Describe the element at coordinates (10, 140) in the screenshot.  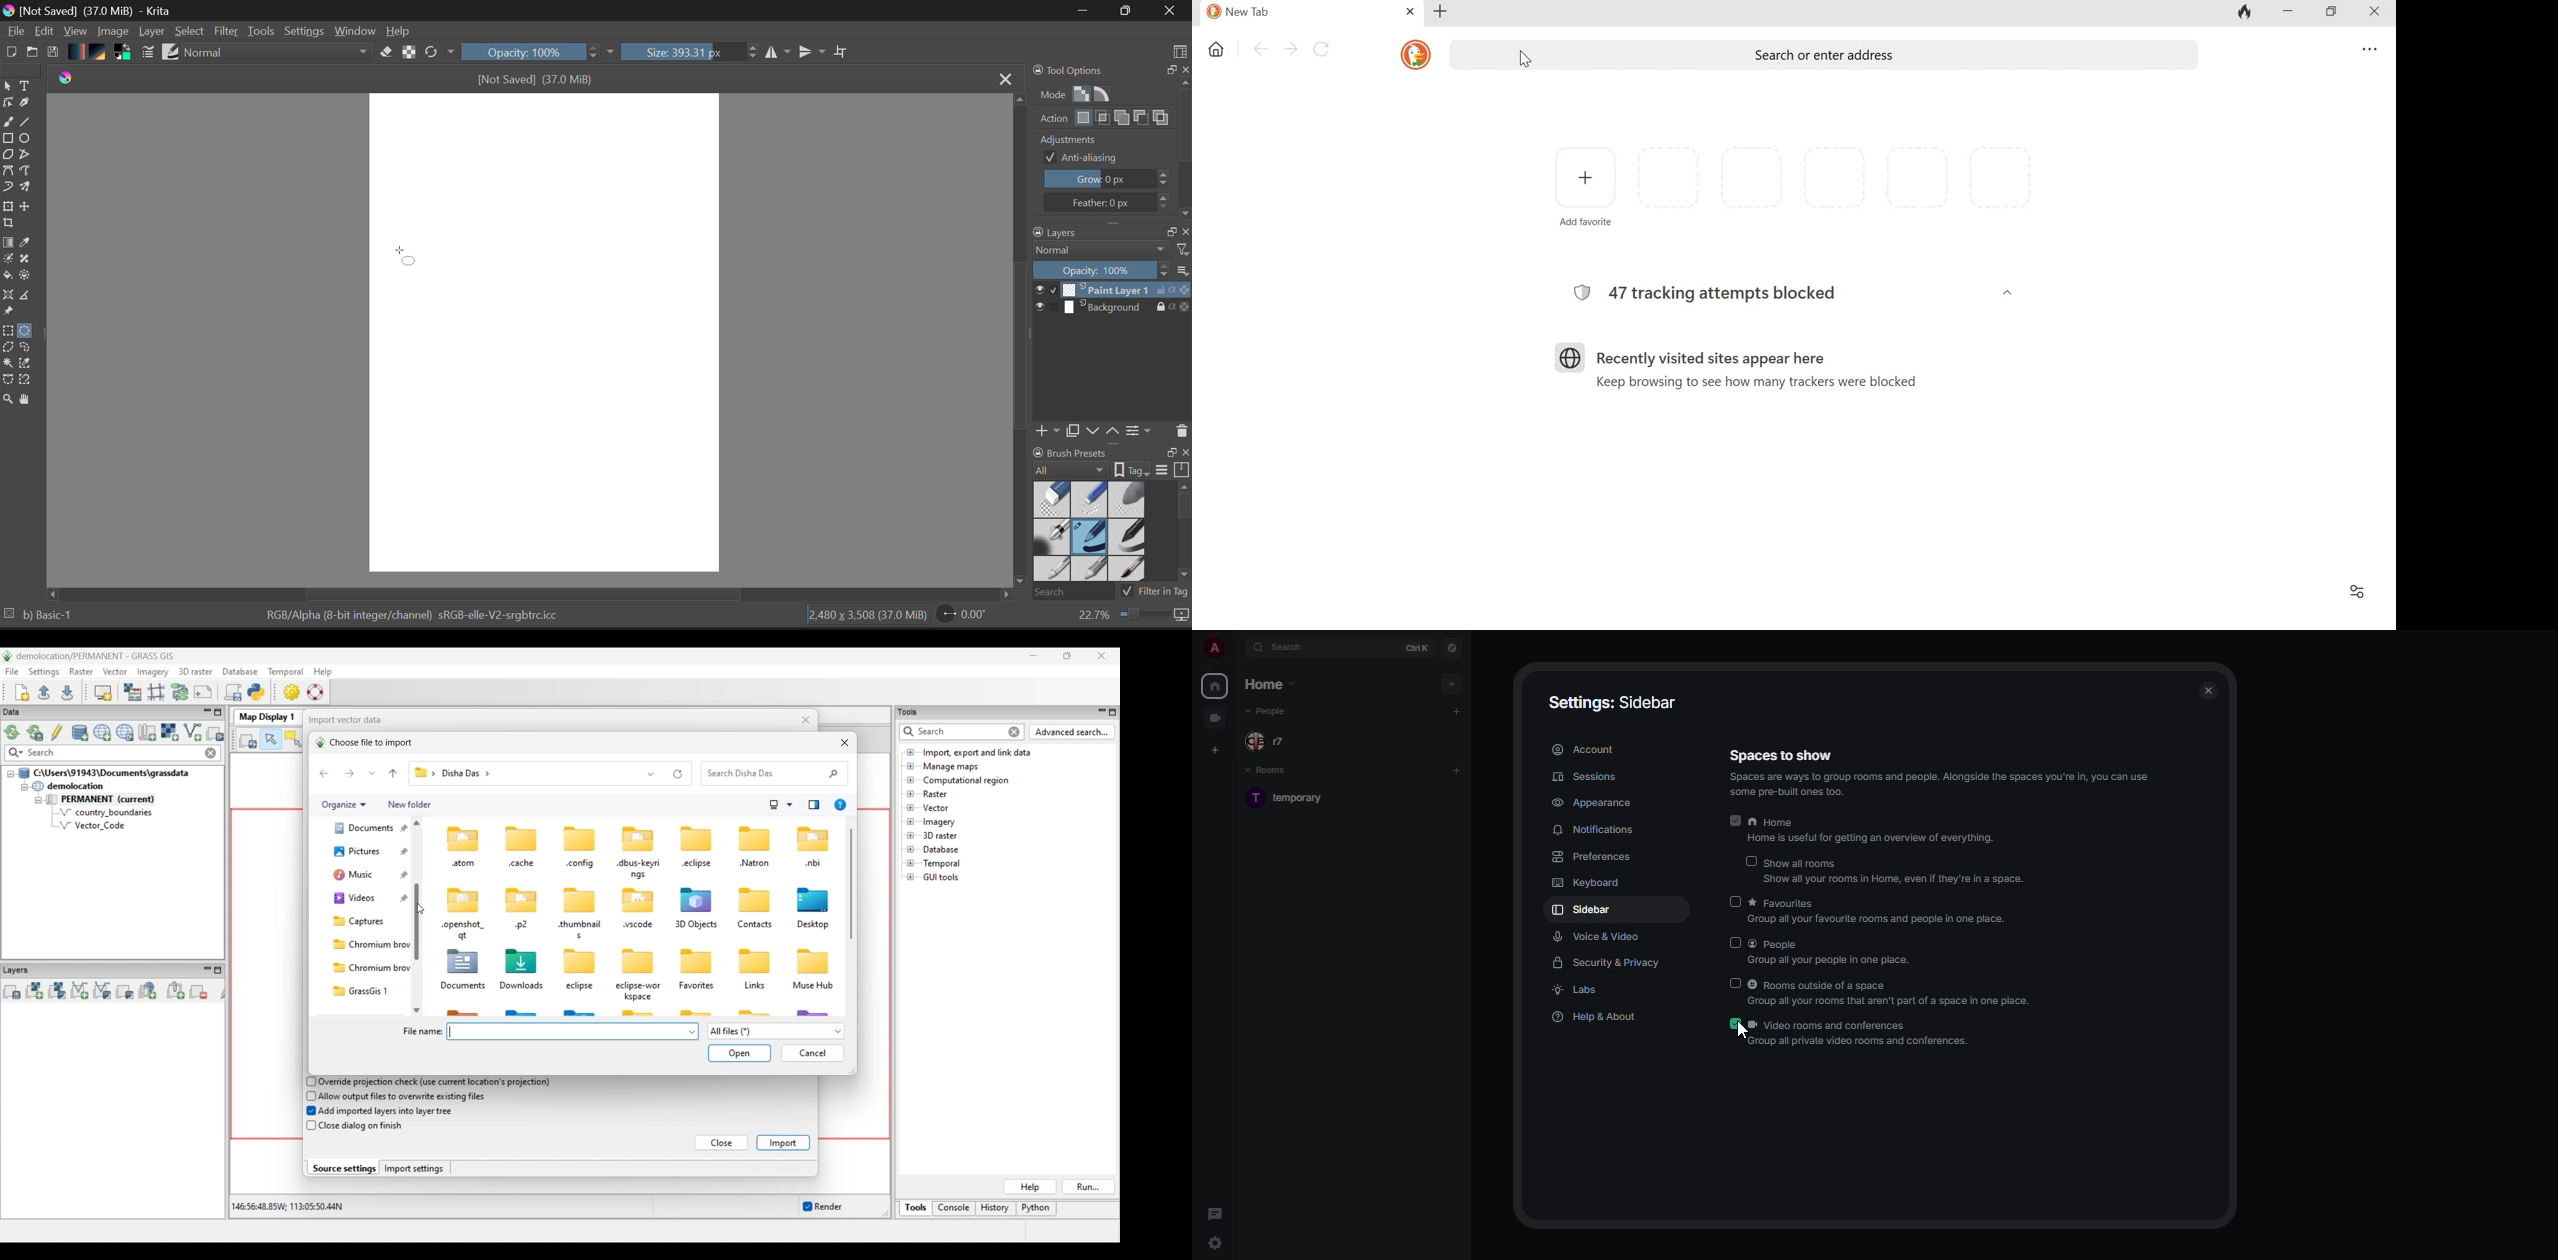
I see `Rectangle` at that location.